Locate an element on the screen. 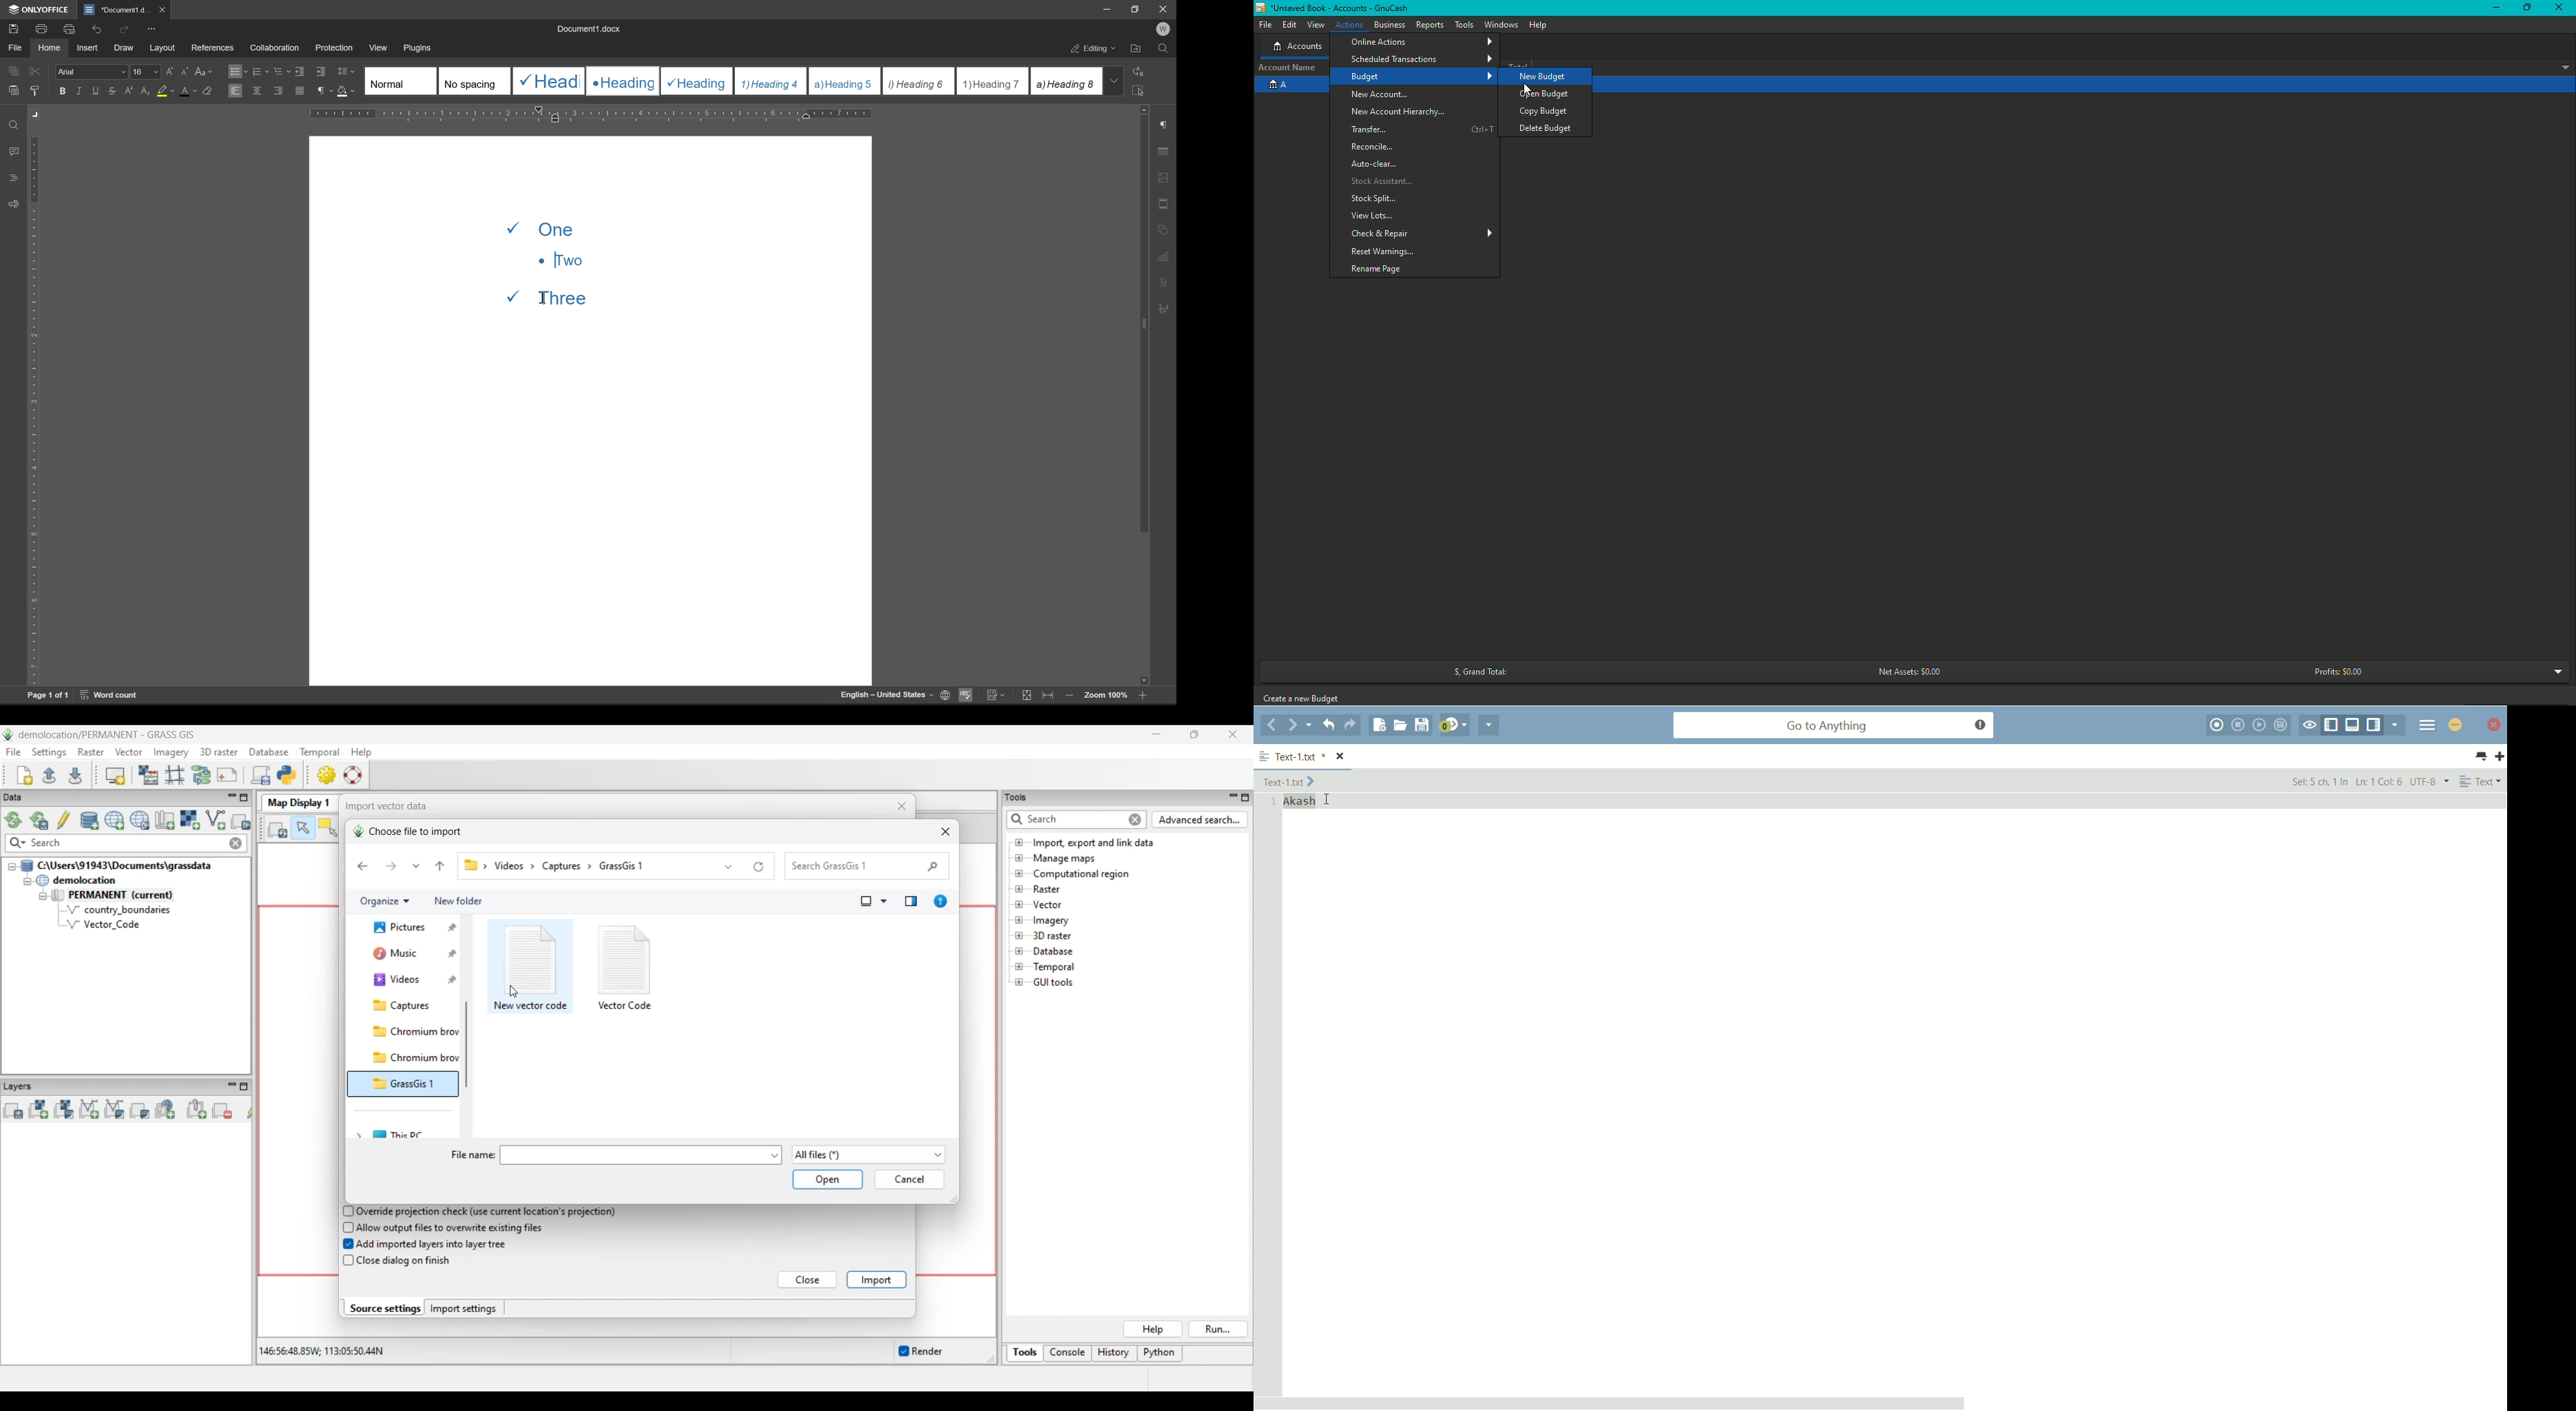 This screenshot has height=1428, width=2576. ONLYOFFICE is located at coordinates (40, 10).